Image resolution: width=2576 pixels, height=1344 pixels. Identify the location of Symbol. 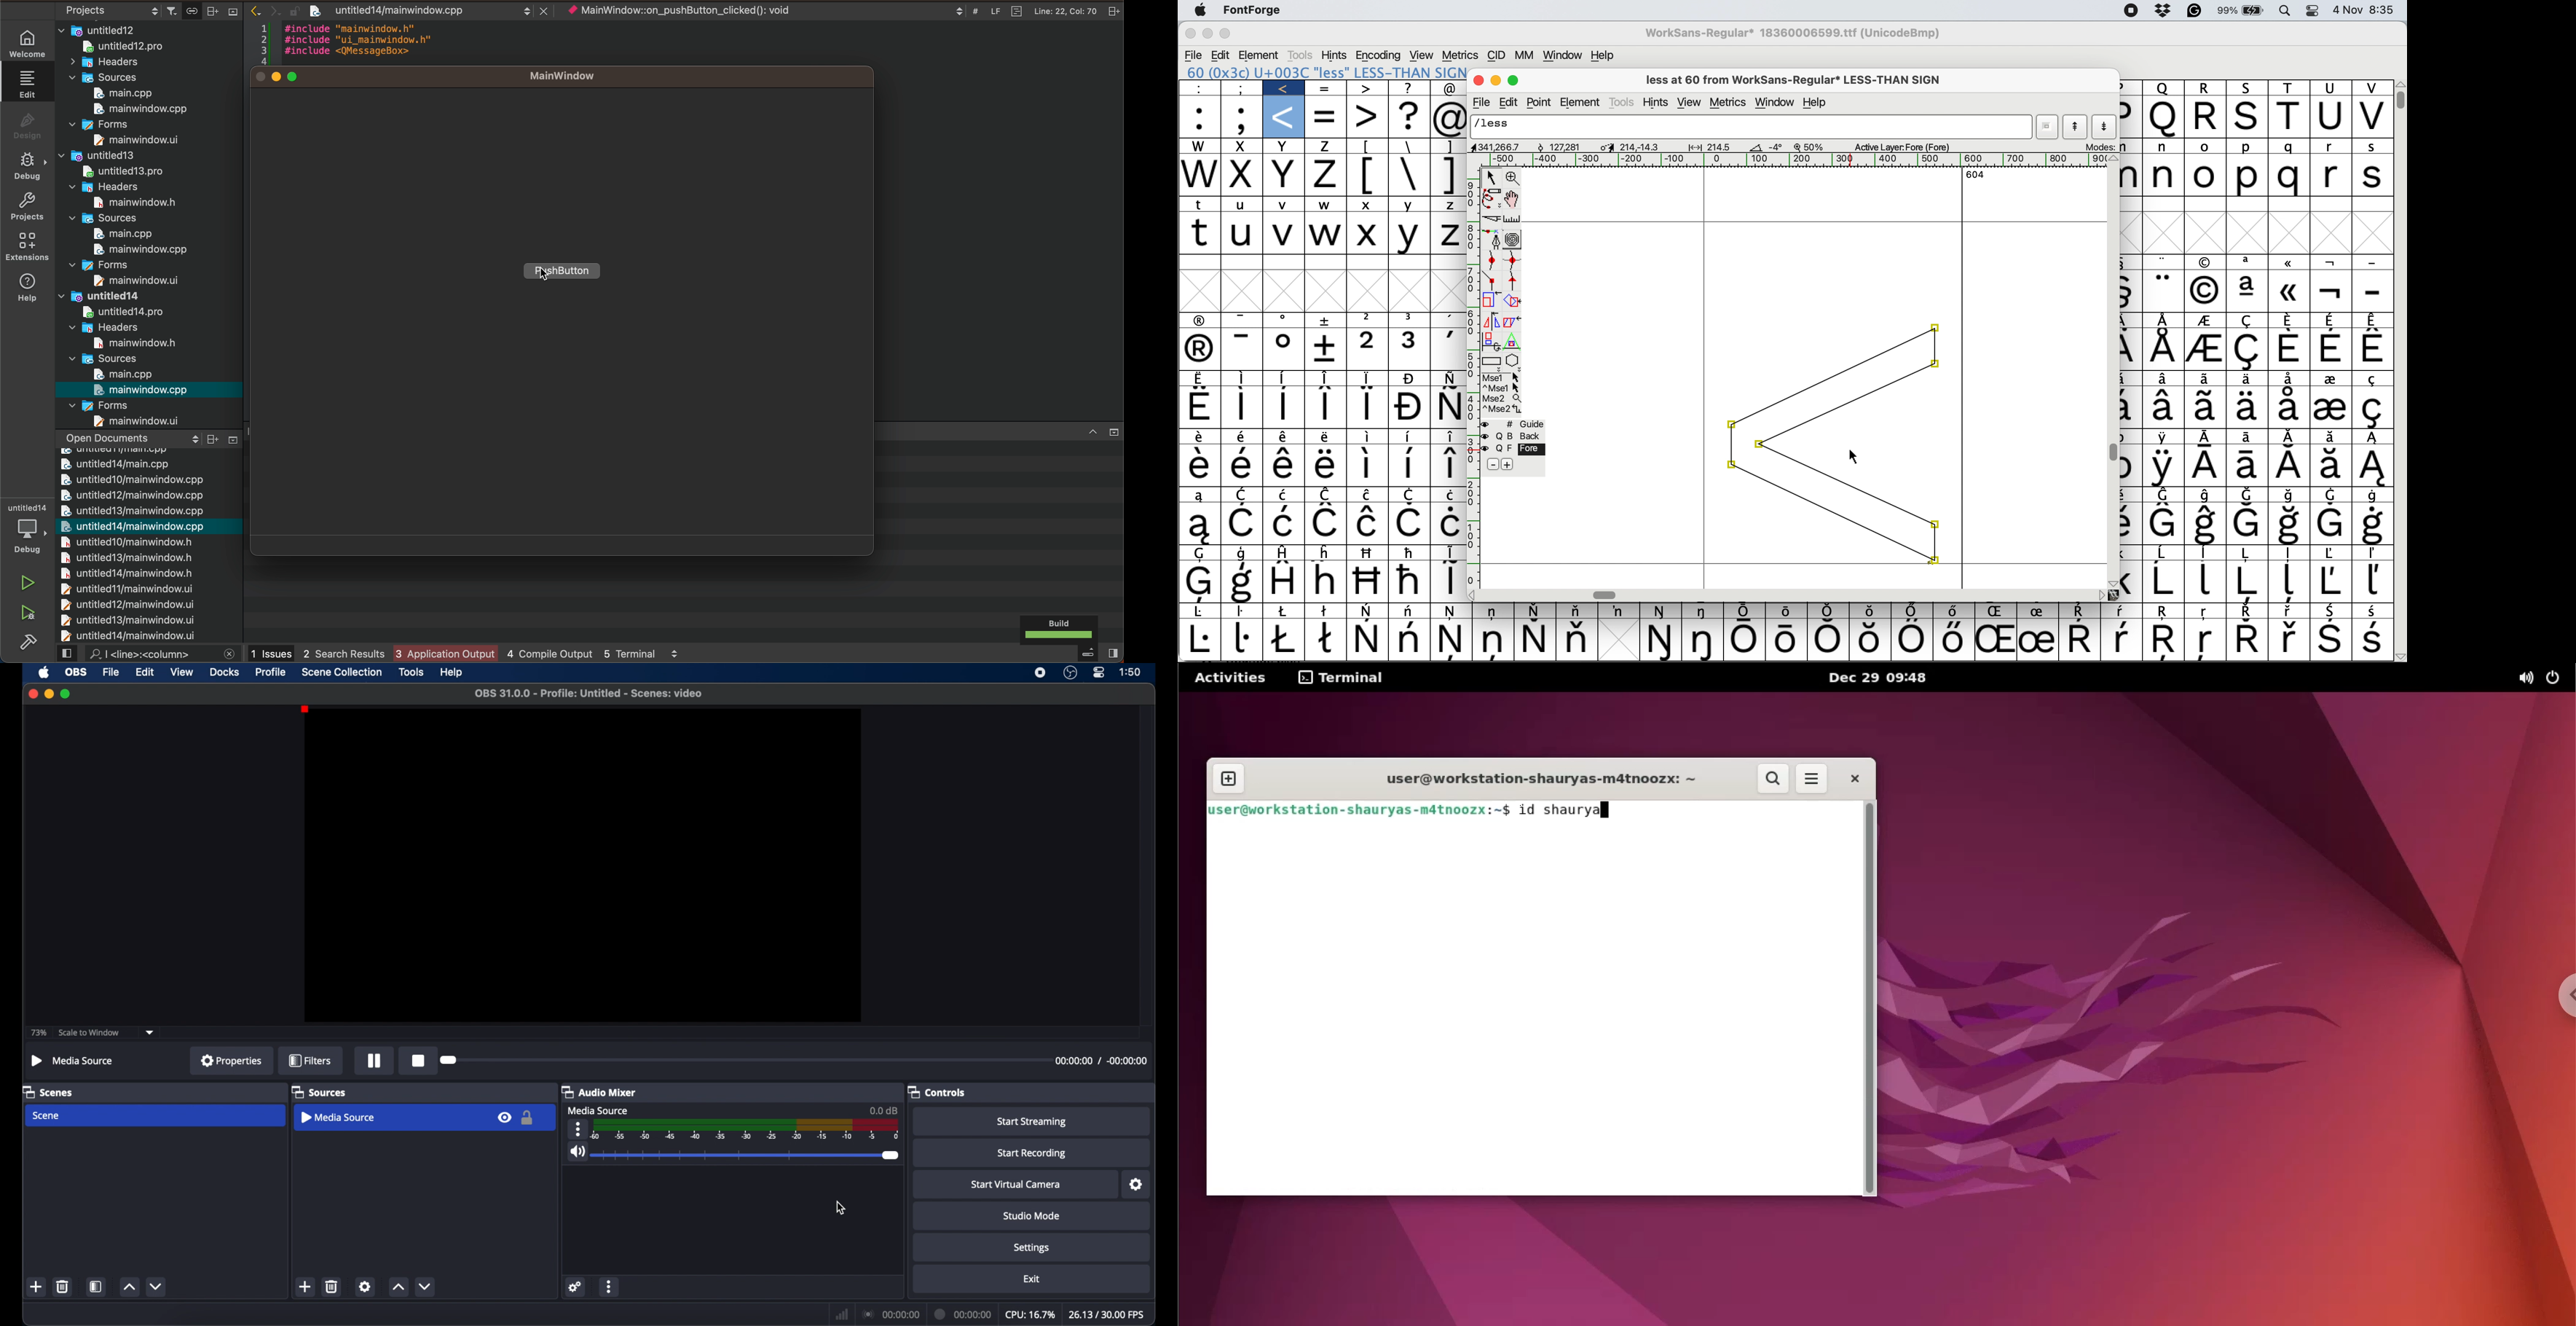
(1201, 380).